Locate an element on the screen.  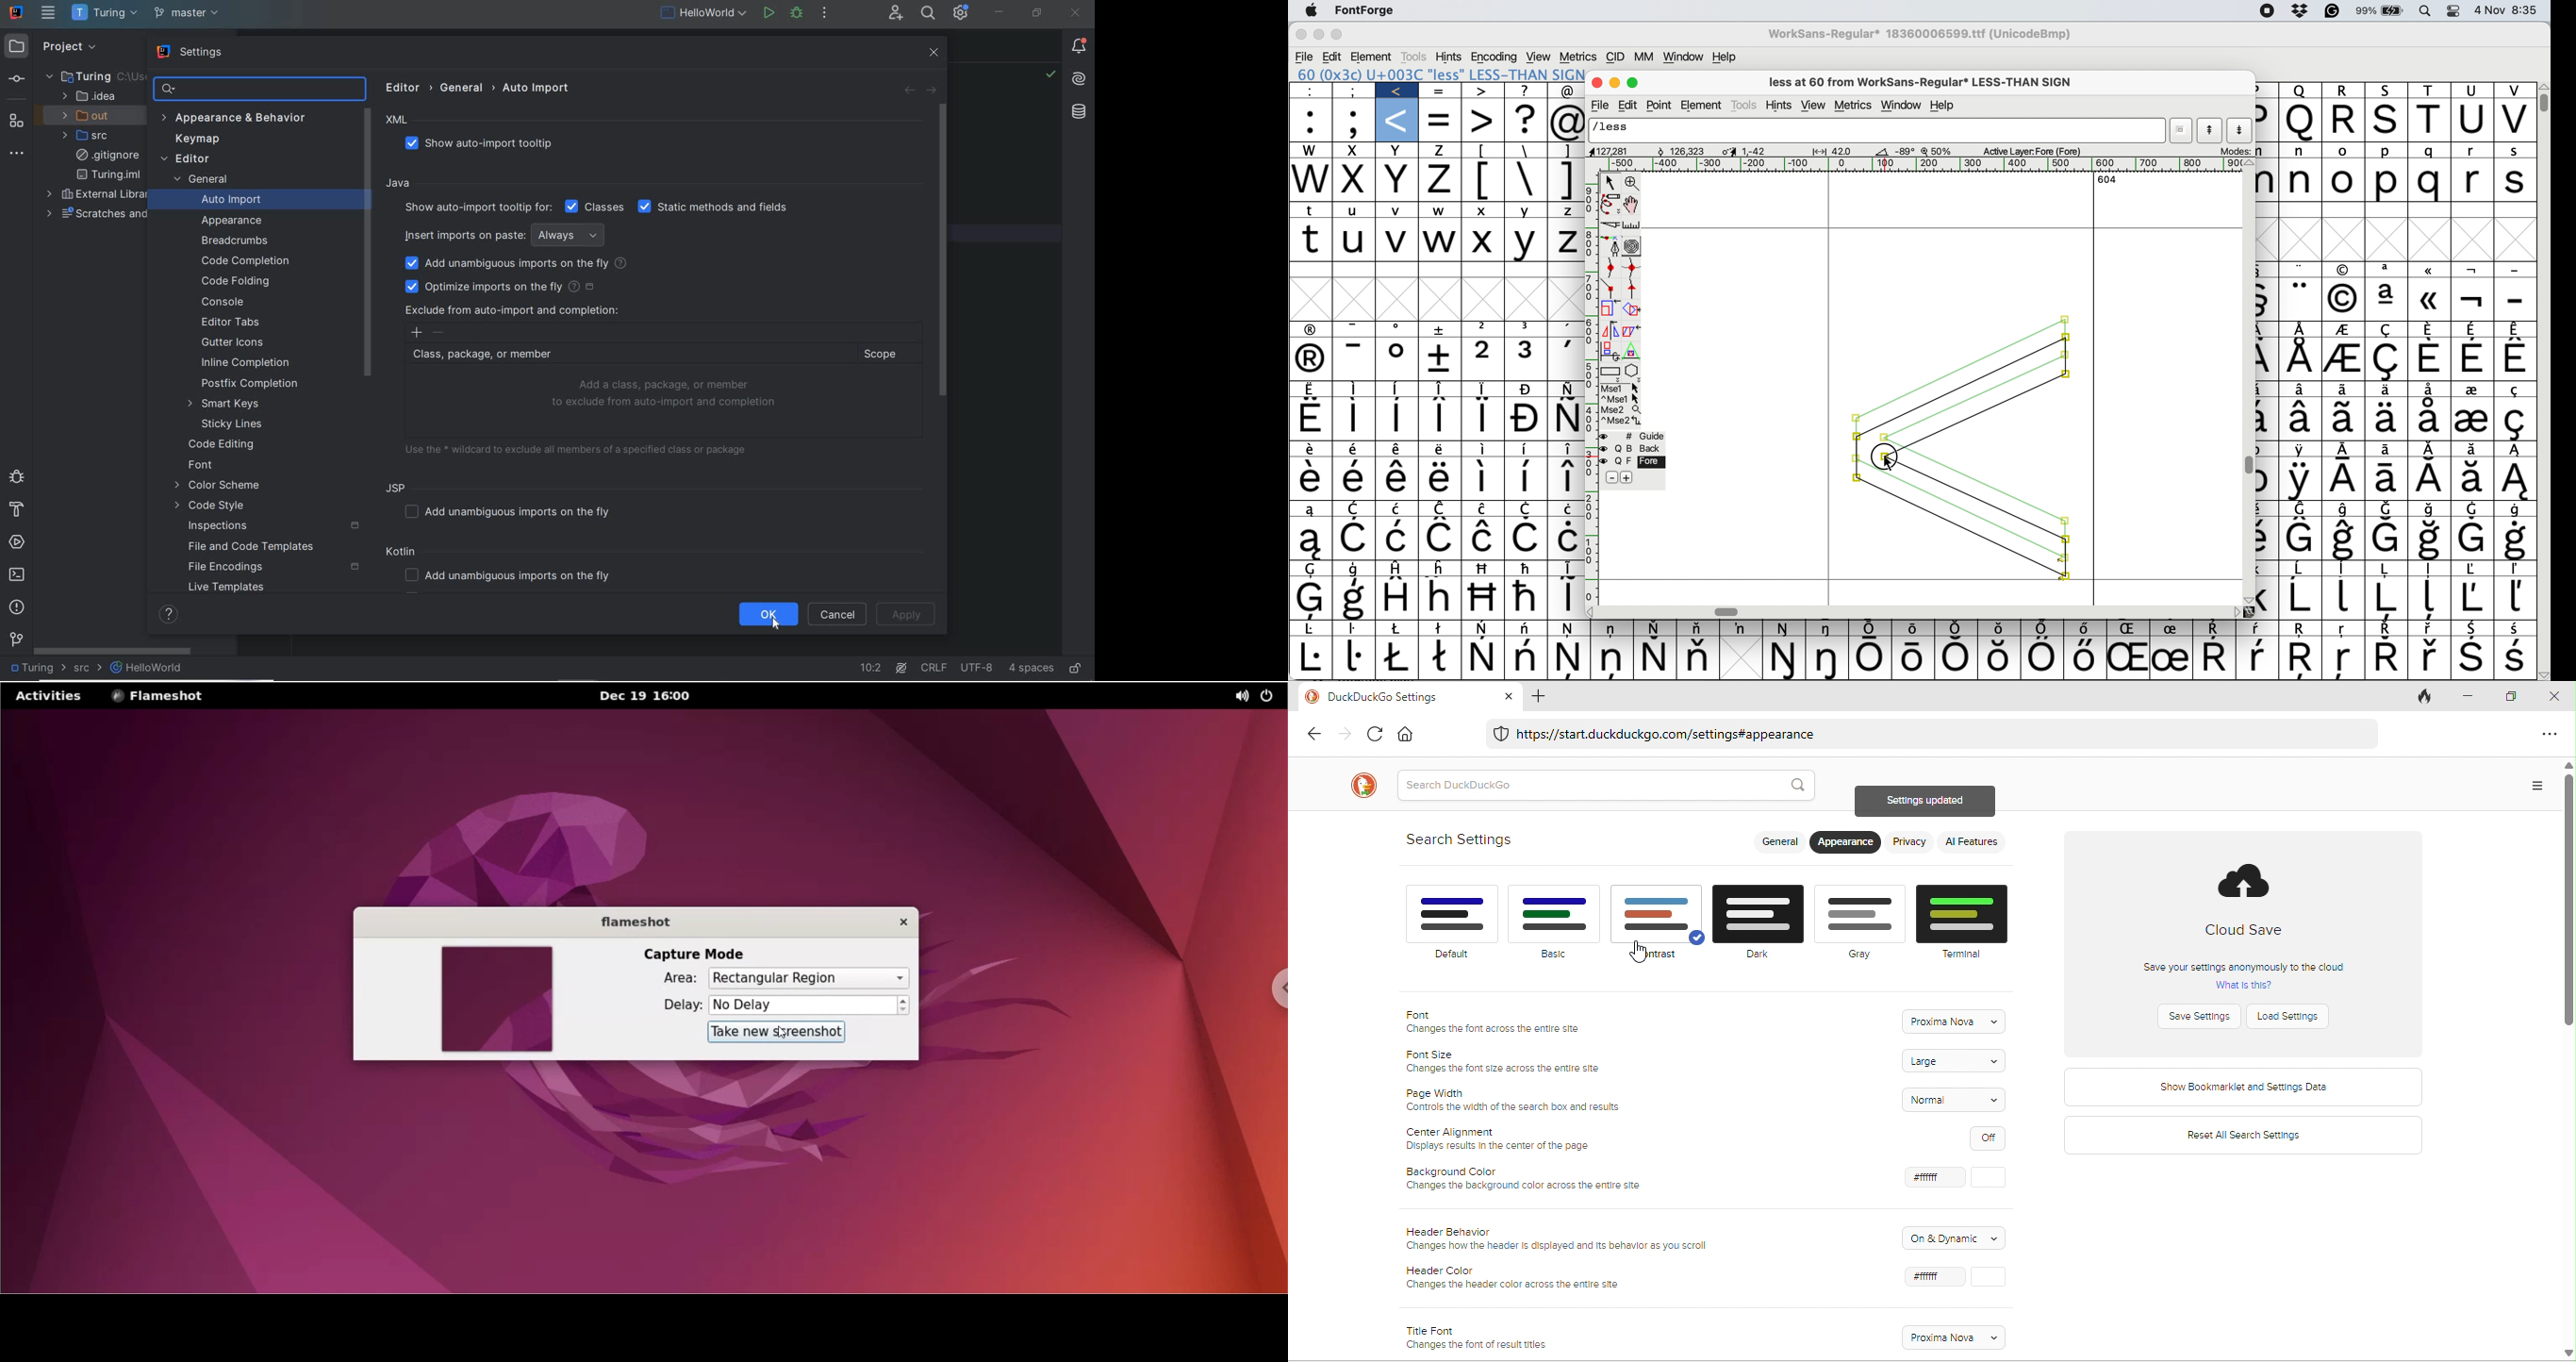
select is located at coordinates (1610, 184).